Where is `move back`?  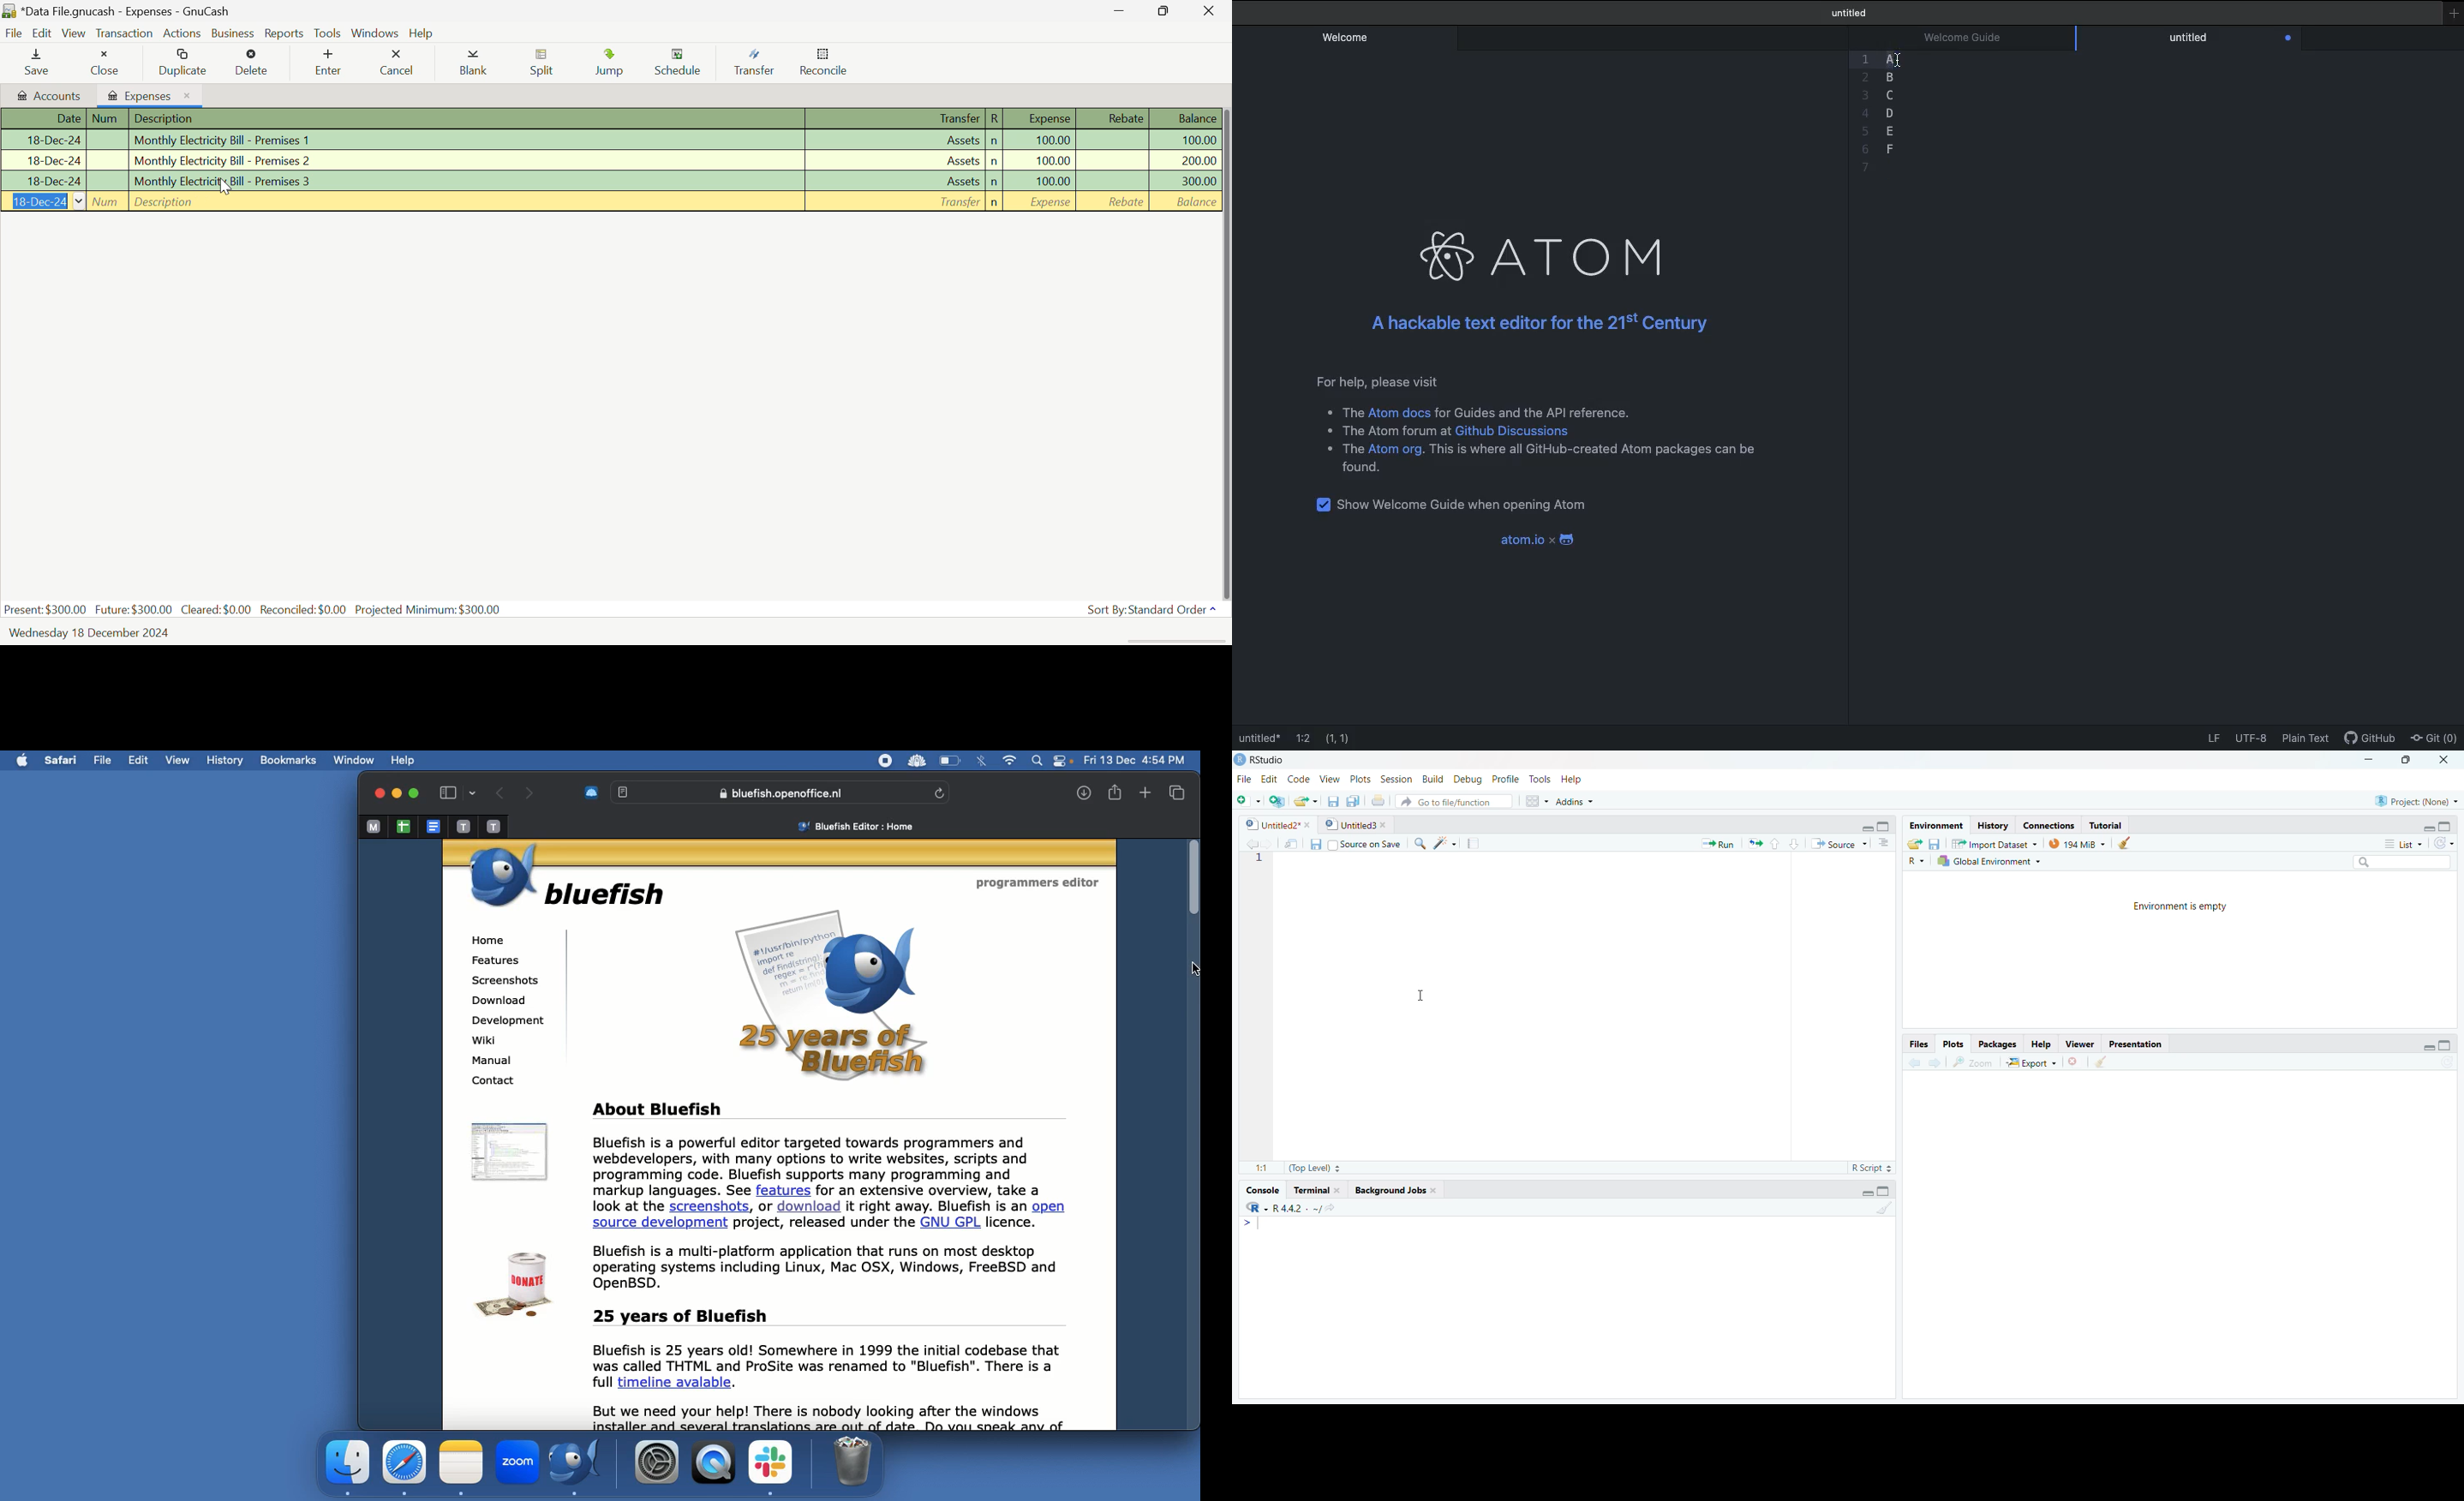
move back is located at coordinates (1250, 844).